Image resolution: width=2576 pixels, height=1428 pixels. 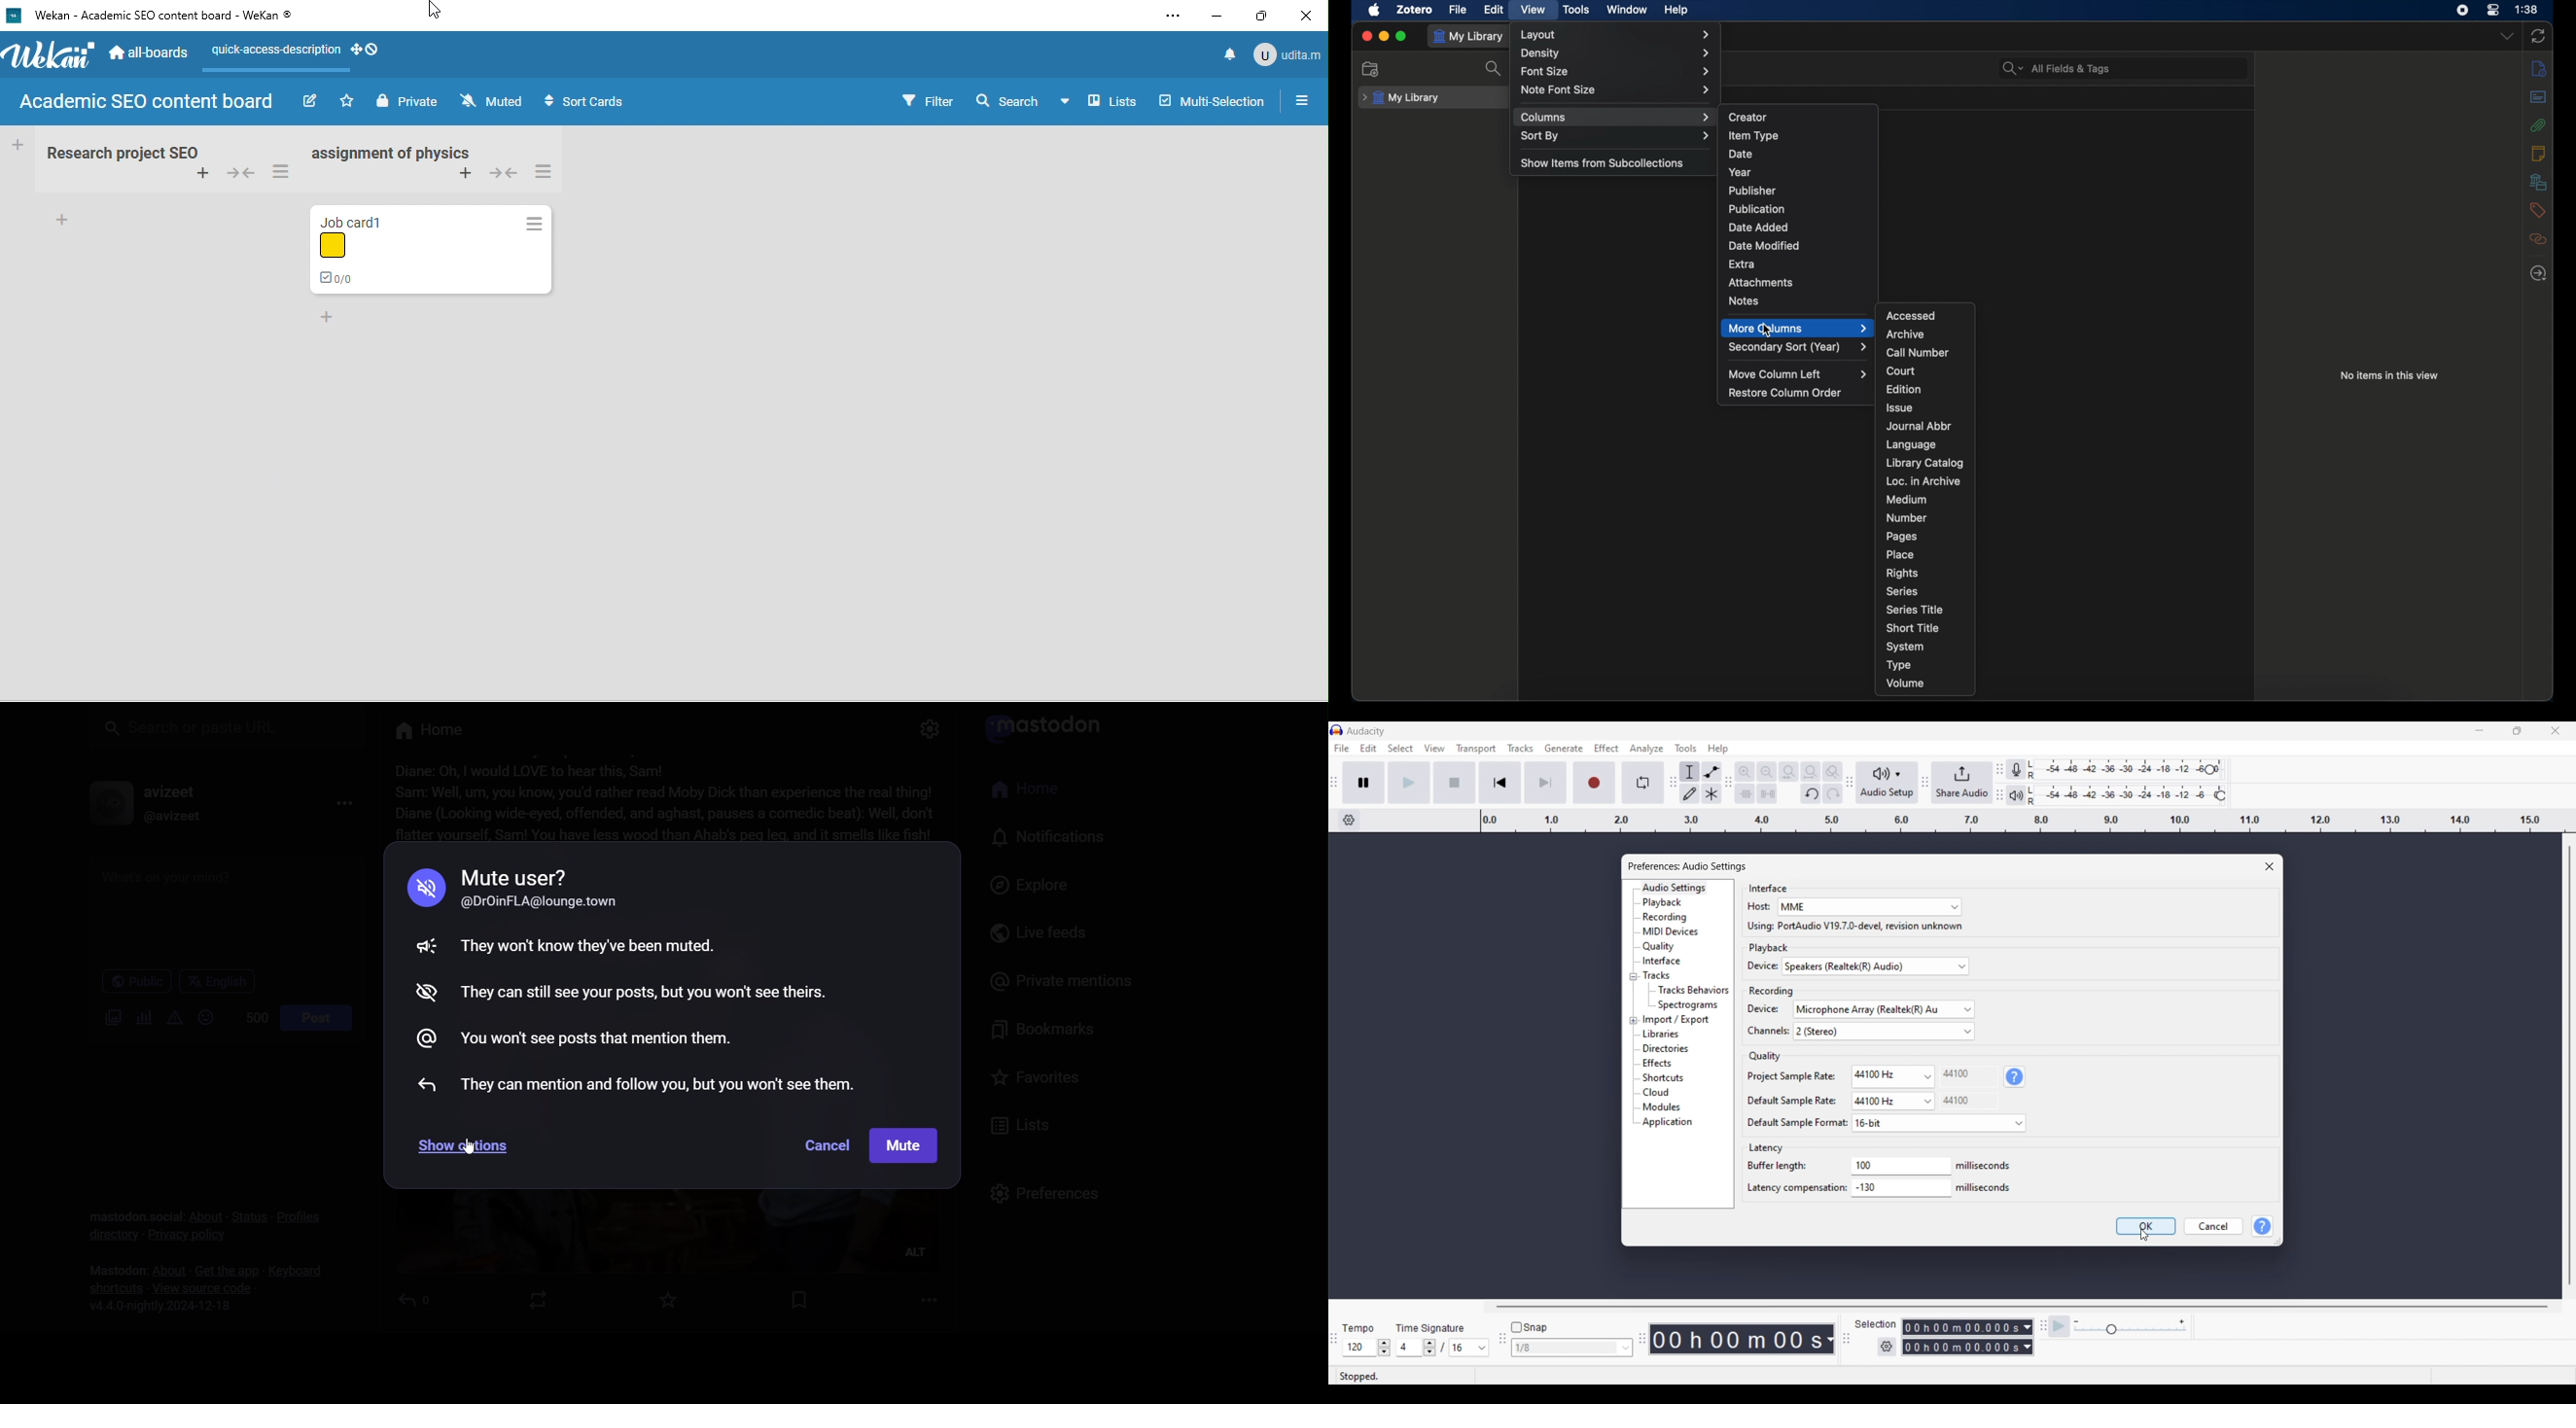 What do you see at coordinates (1694, 989) in the screenshot?
I see `Track behaviours` at bounding box center [1694, 989].